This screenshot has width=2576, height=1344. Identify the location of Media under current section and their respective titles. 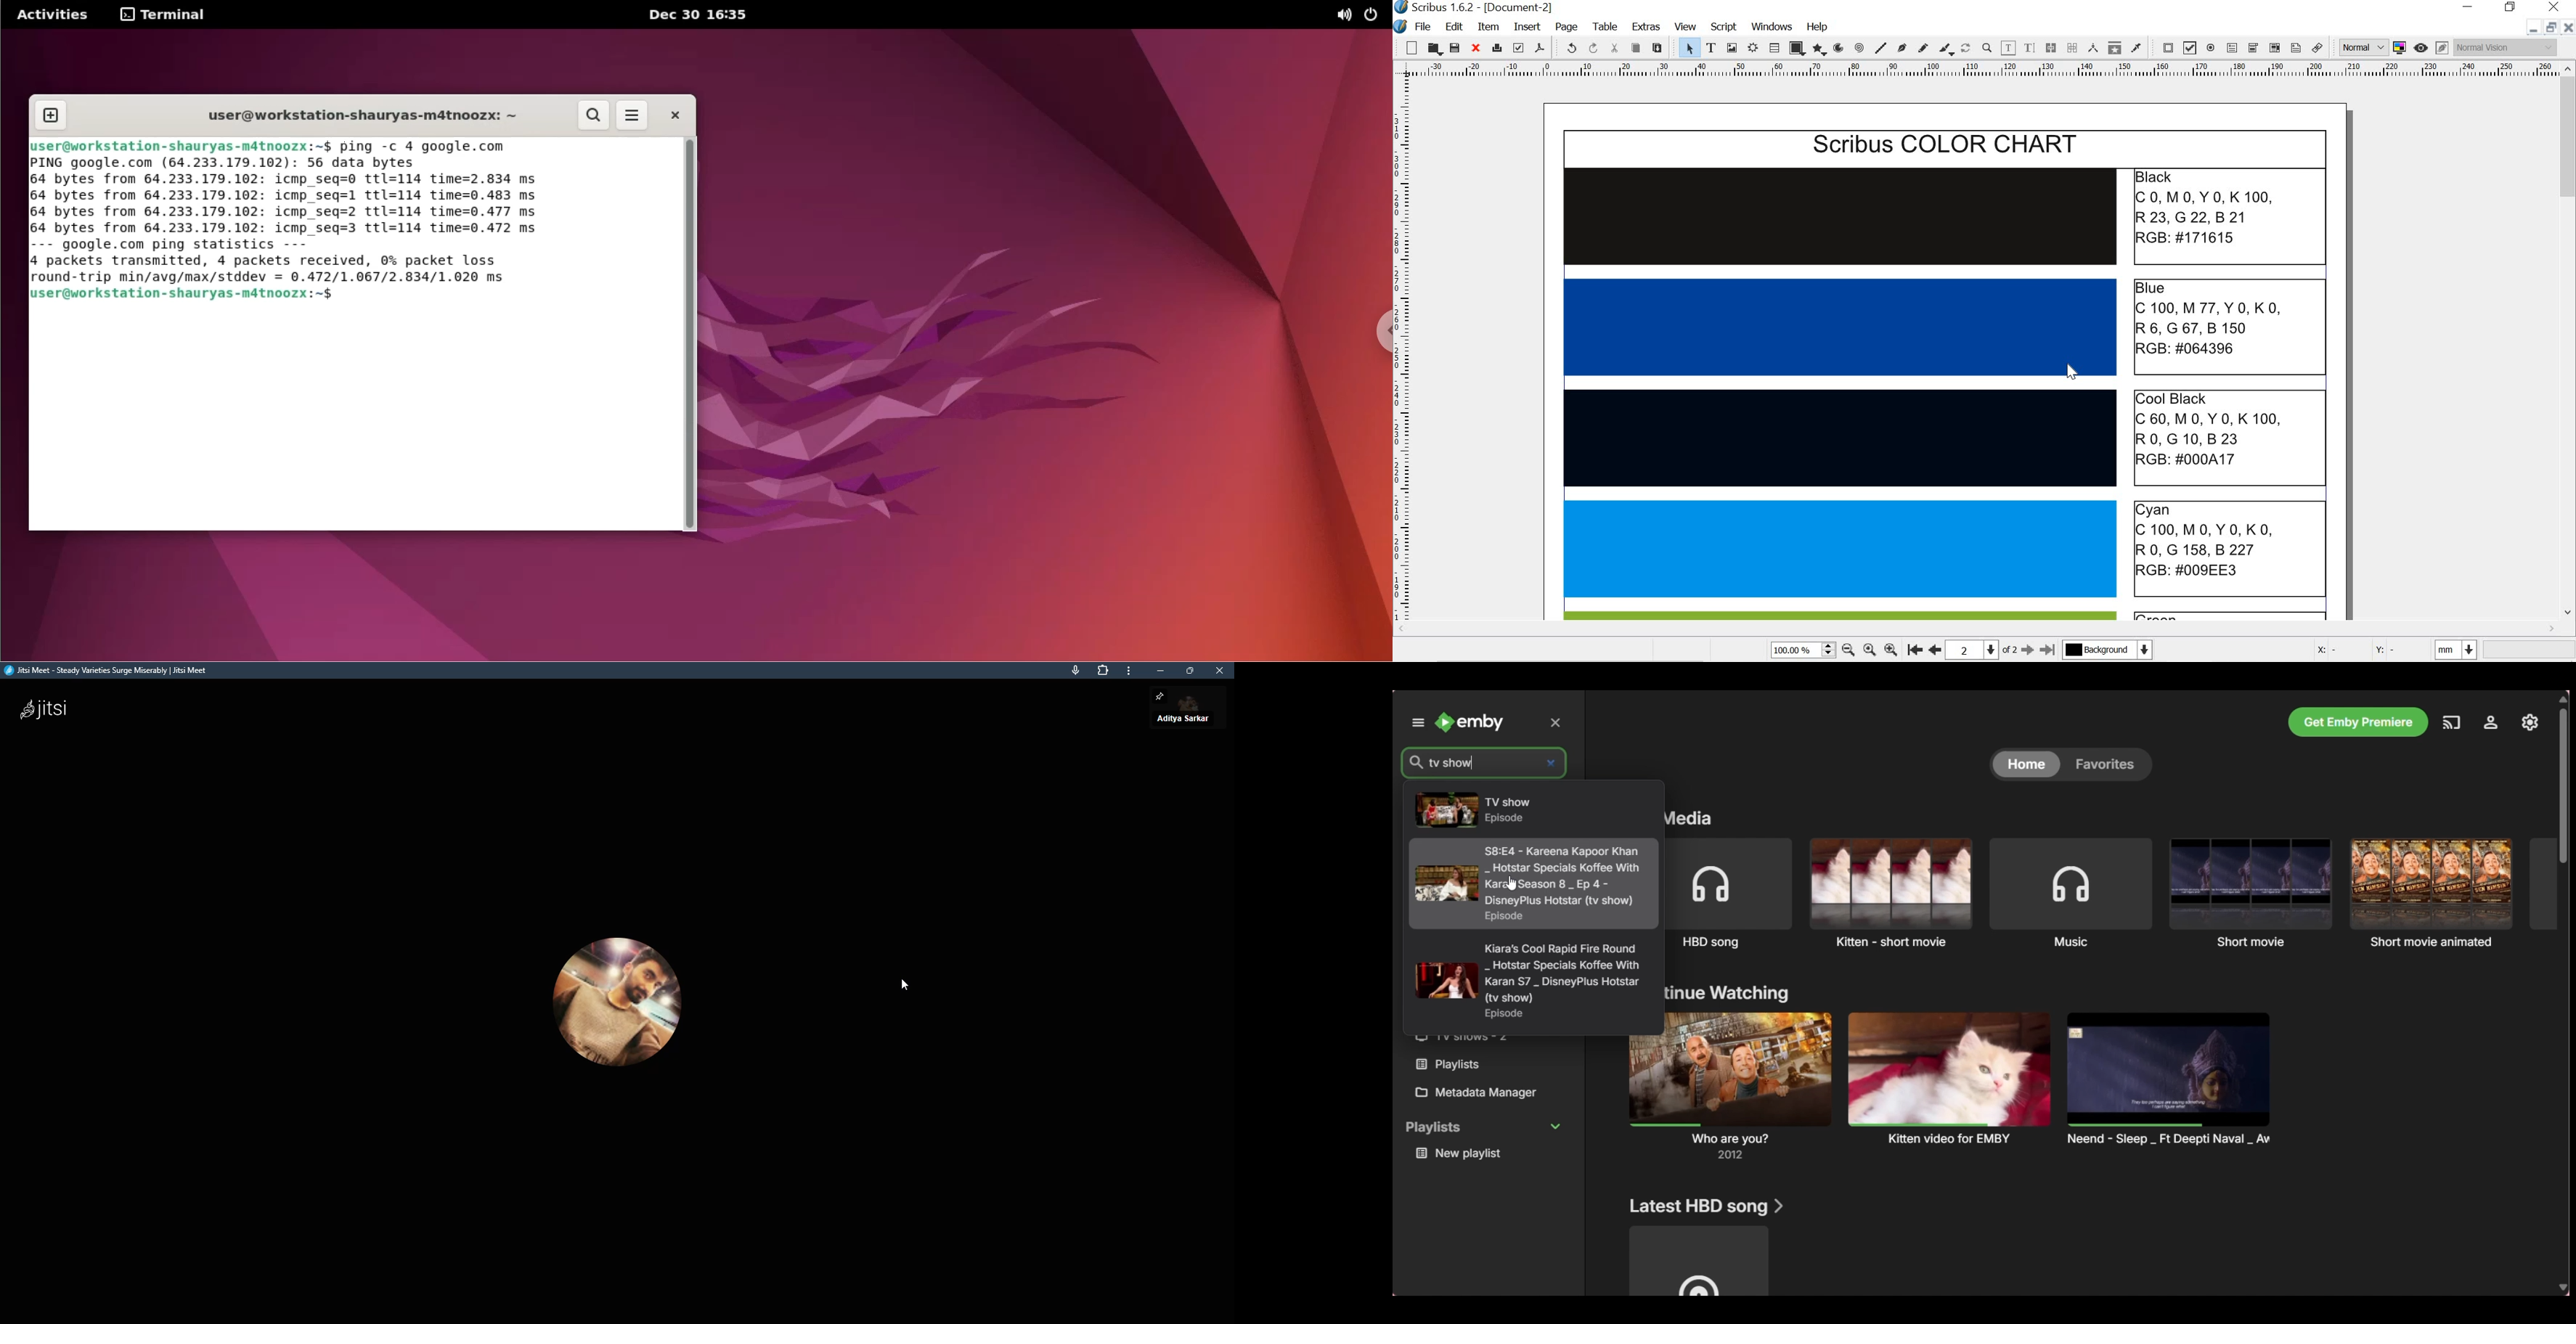
(1973, 1086).